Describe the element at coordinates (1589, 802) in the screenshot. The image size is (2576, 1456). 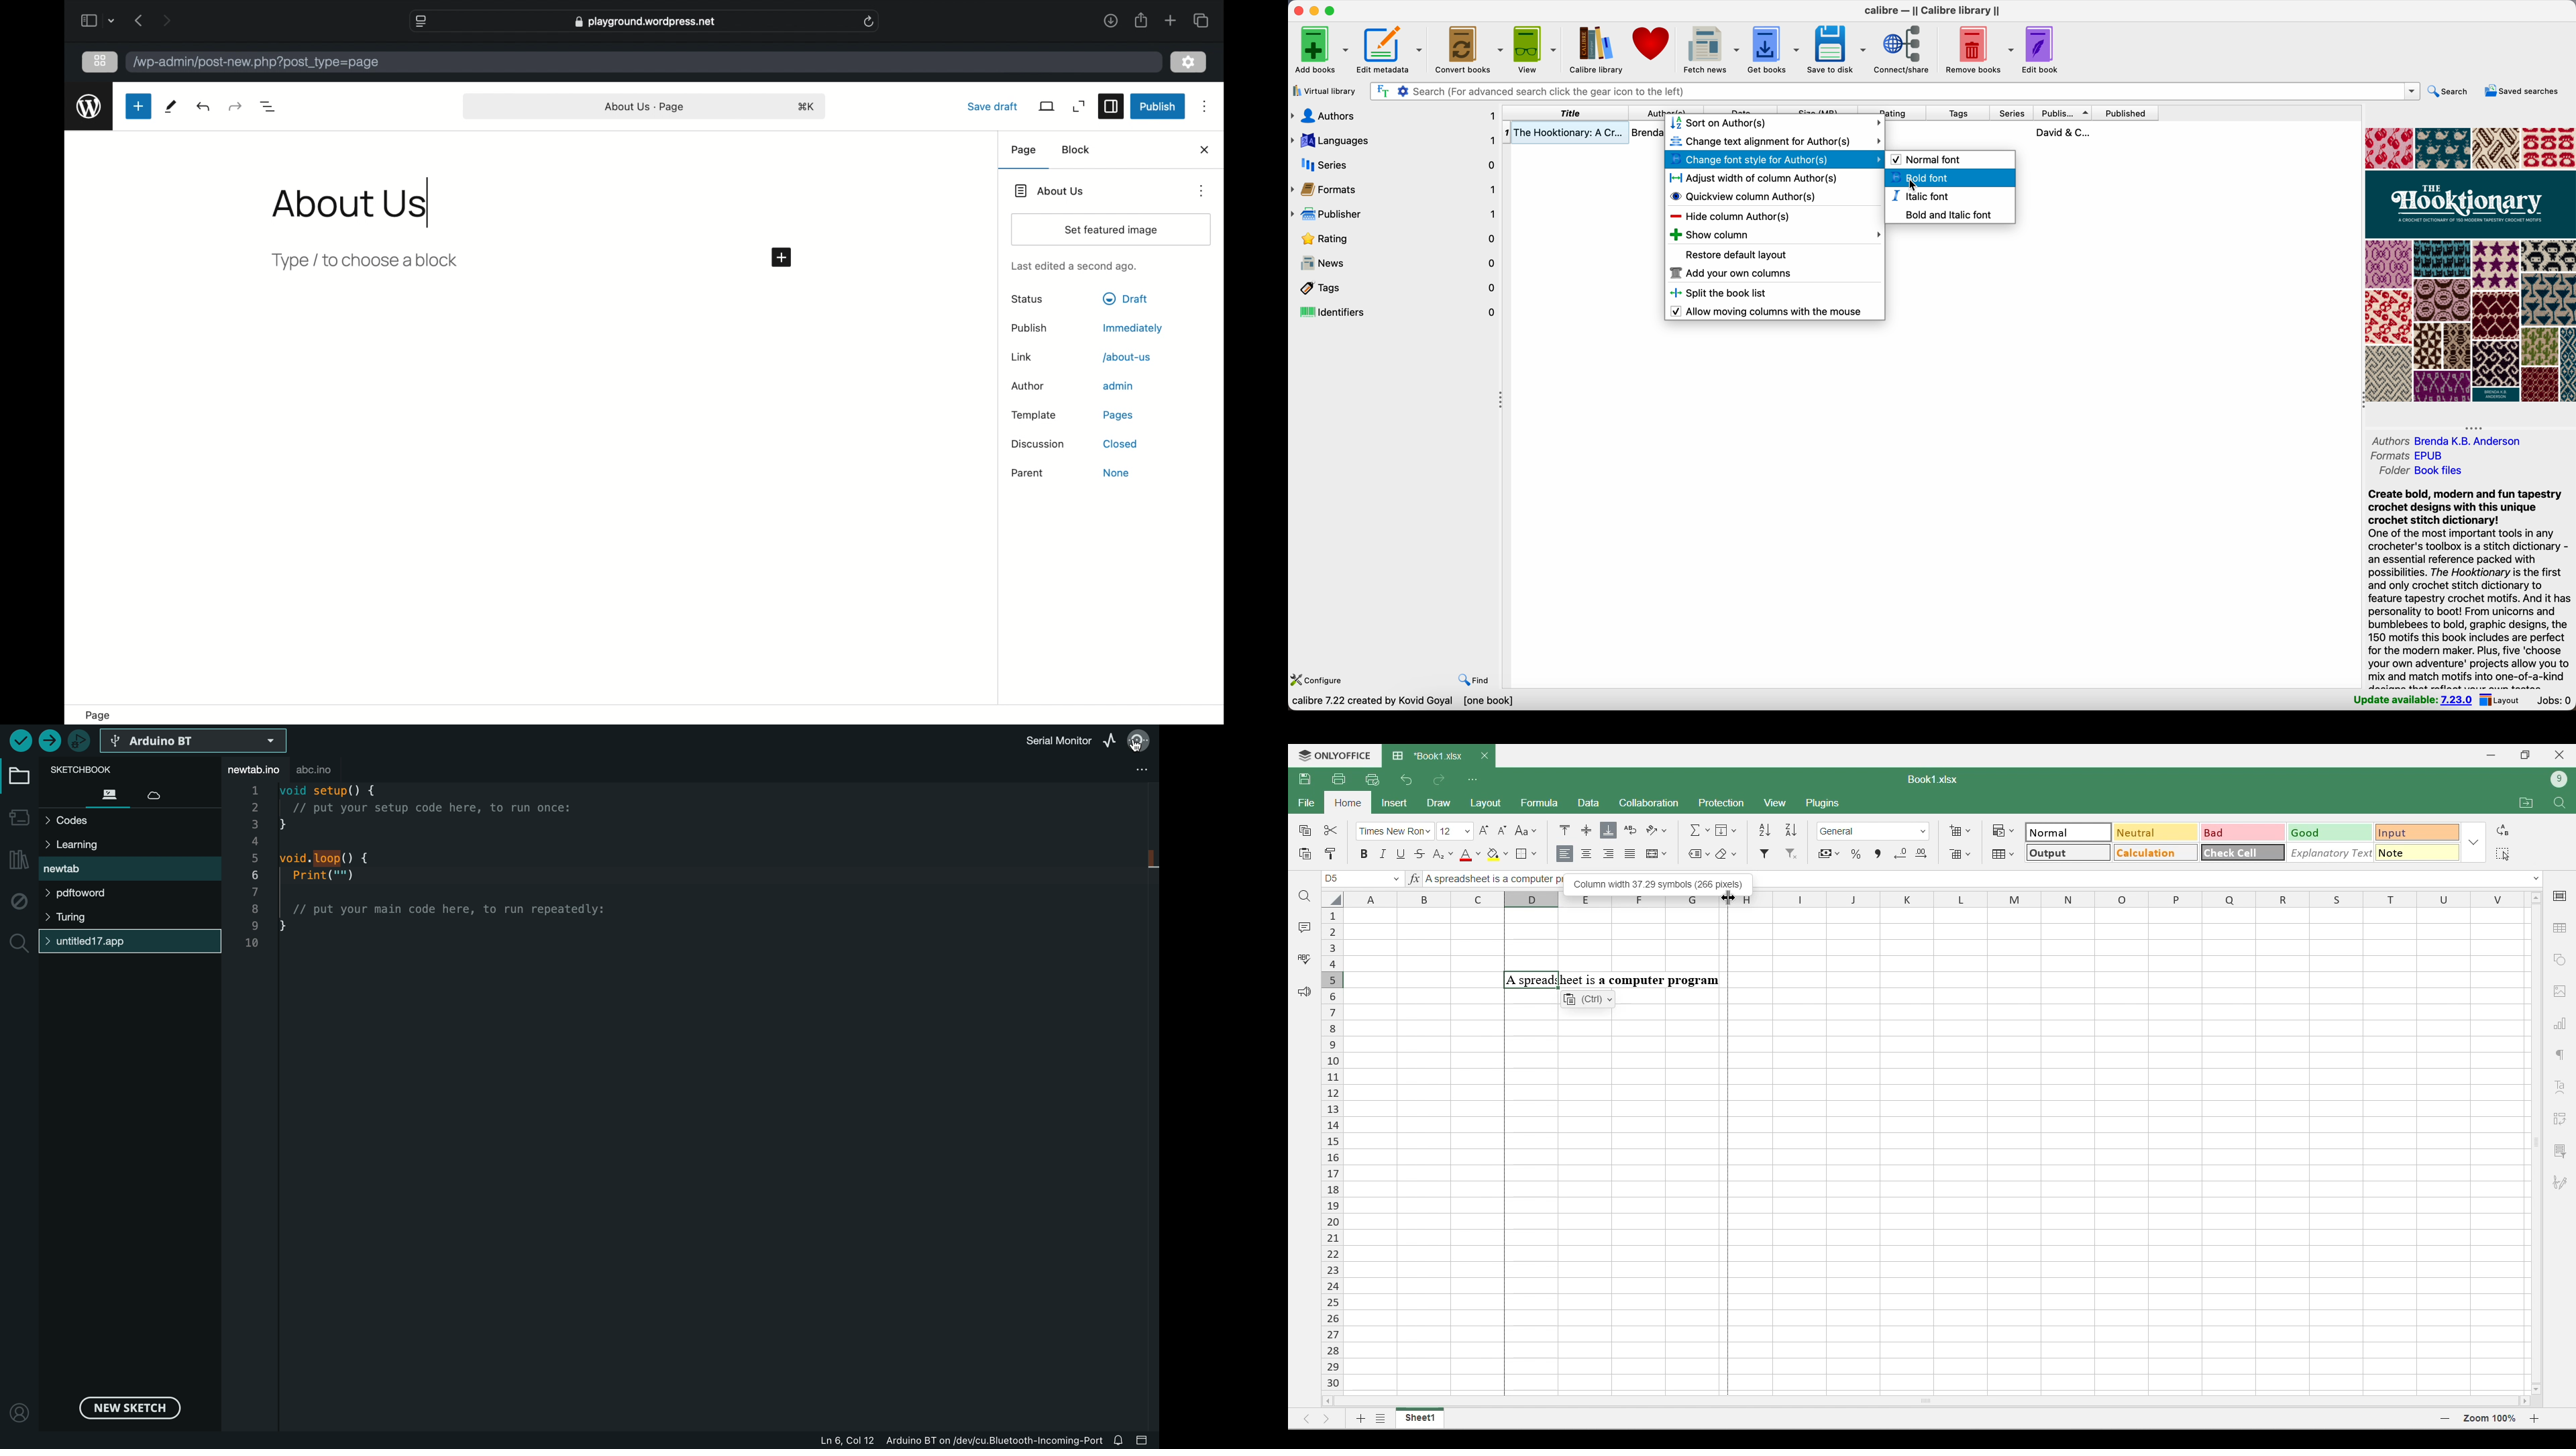
I see `Data menu` at that location.